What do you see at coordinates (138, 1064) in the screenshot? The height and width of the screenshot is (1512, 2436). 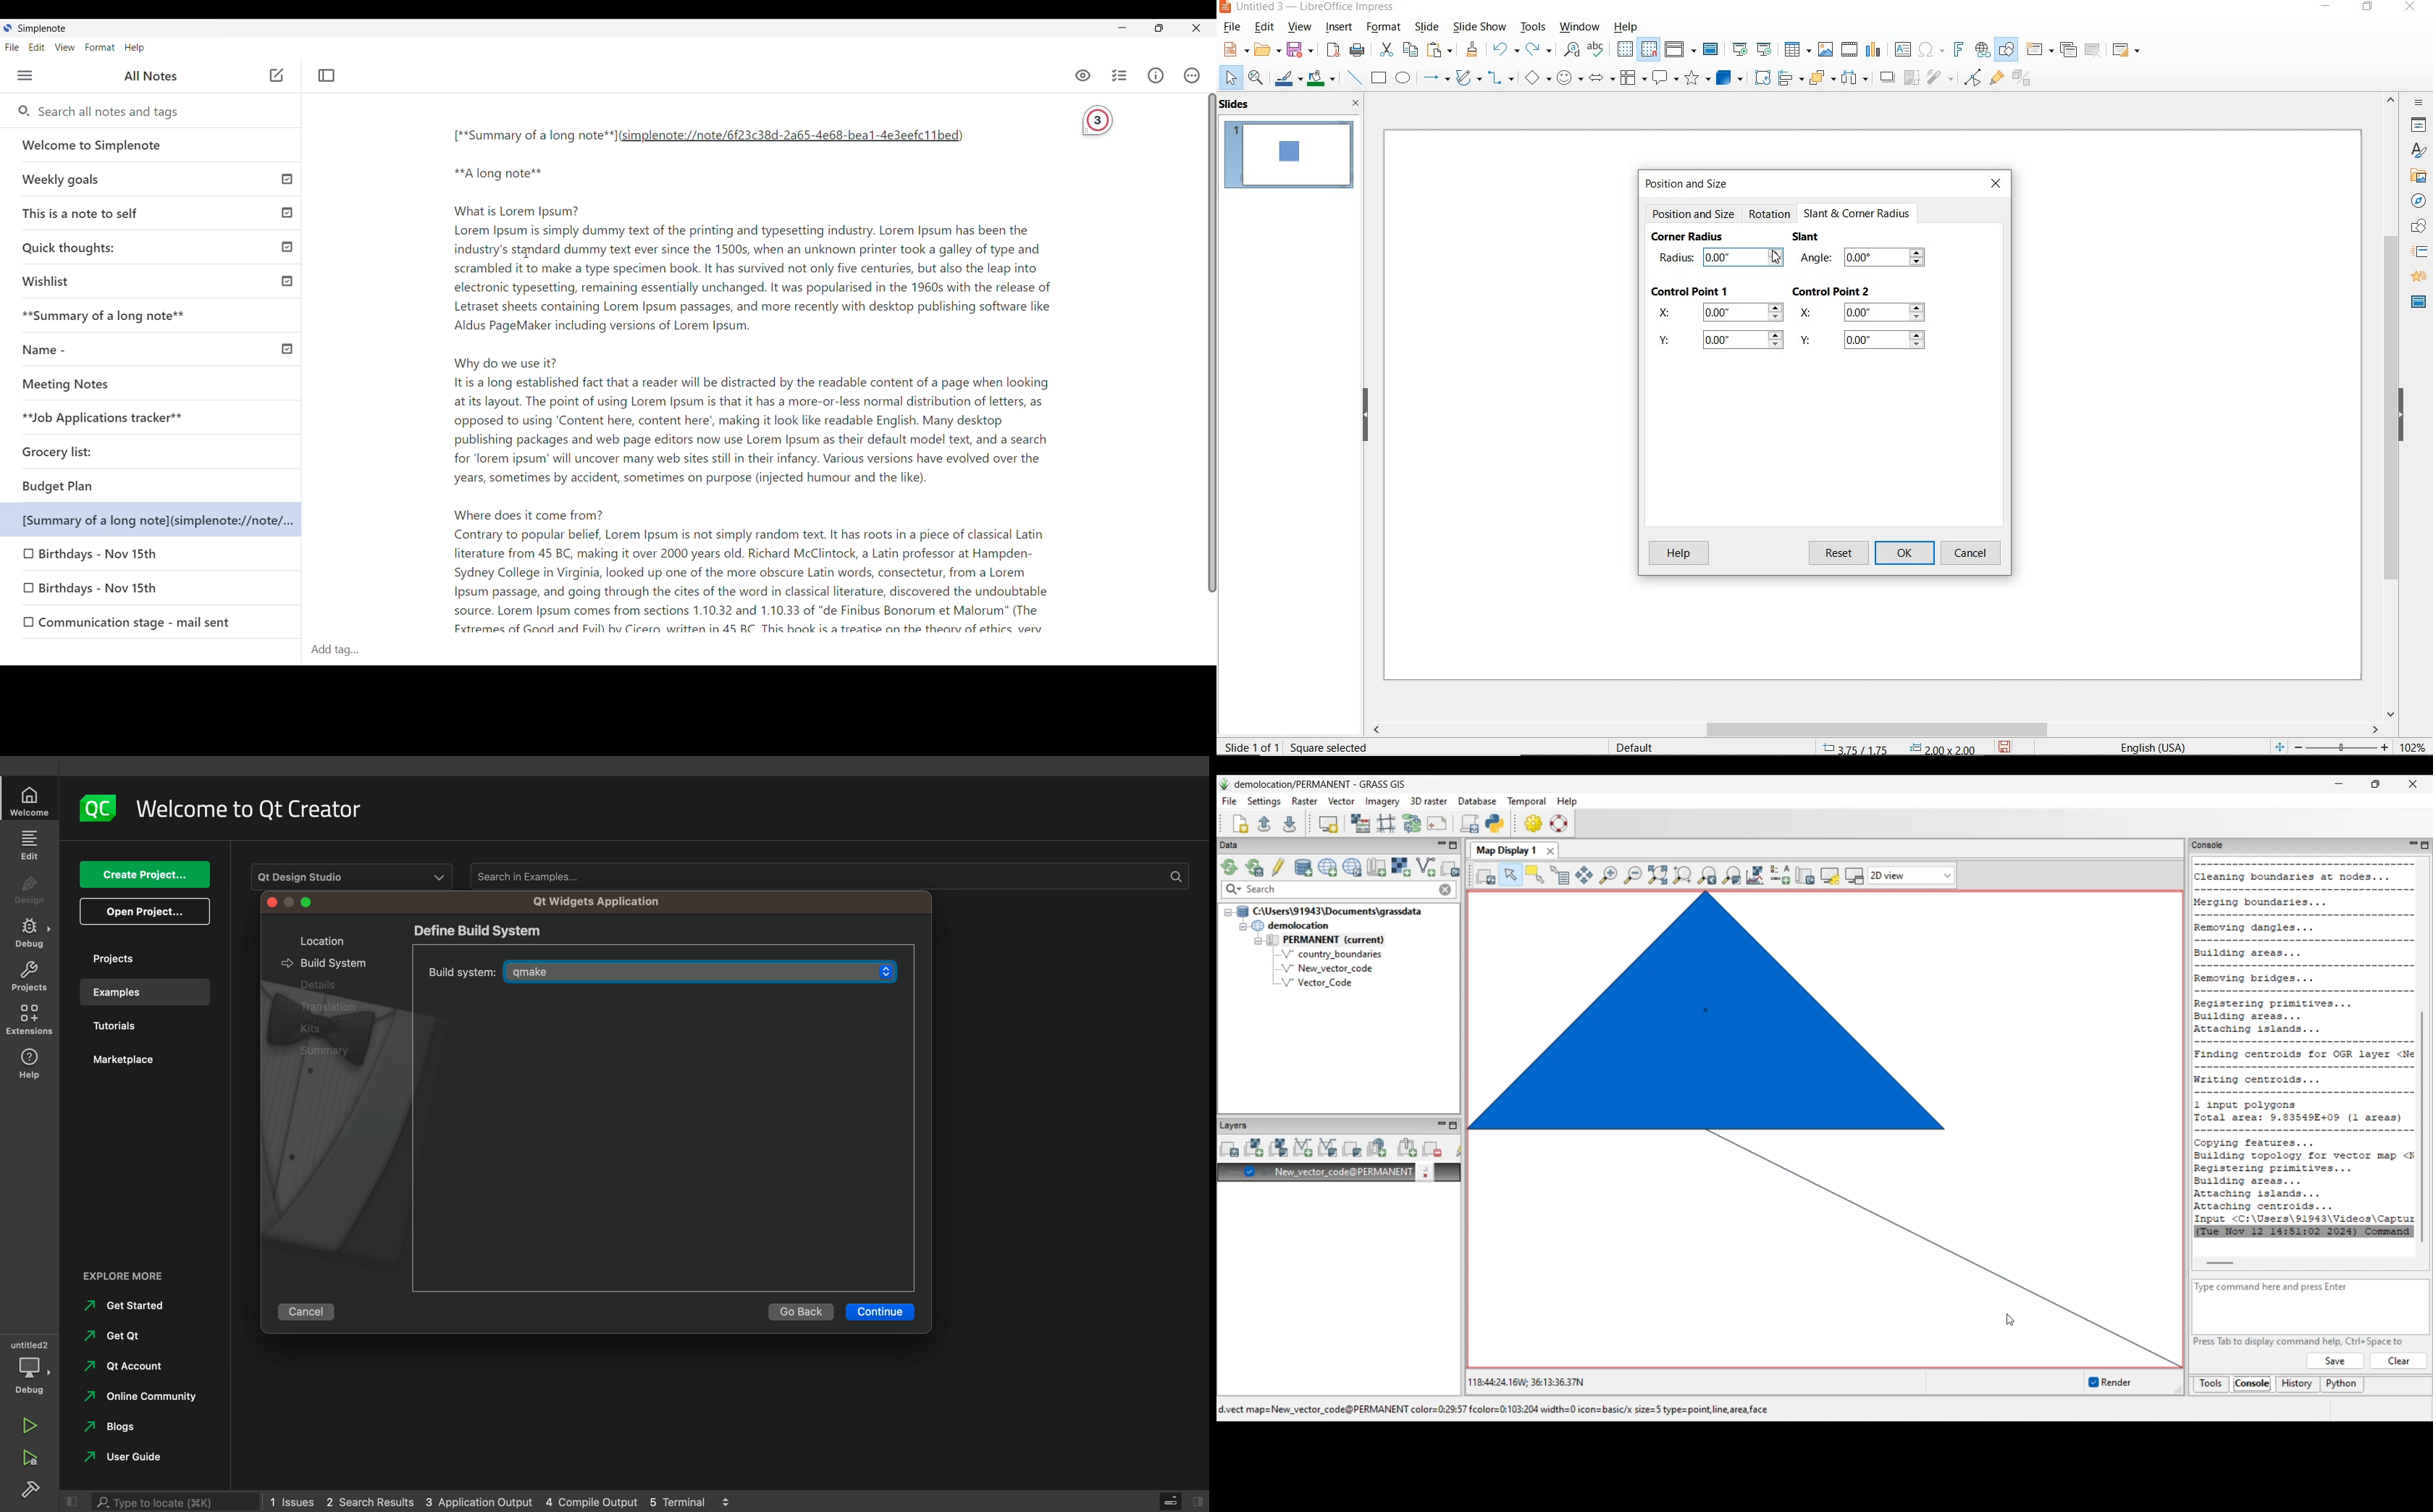 I see `marketplace` at bounding box center [138, 1064].